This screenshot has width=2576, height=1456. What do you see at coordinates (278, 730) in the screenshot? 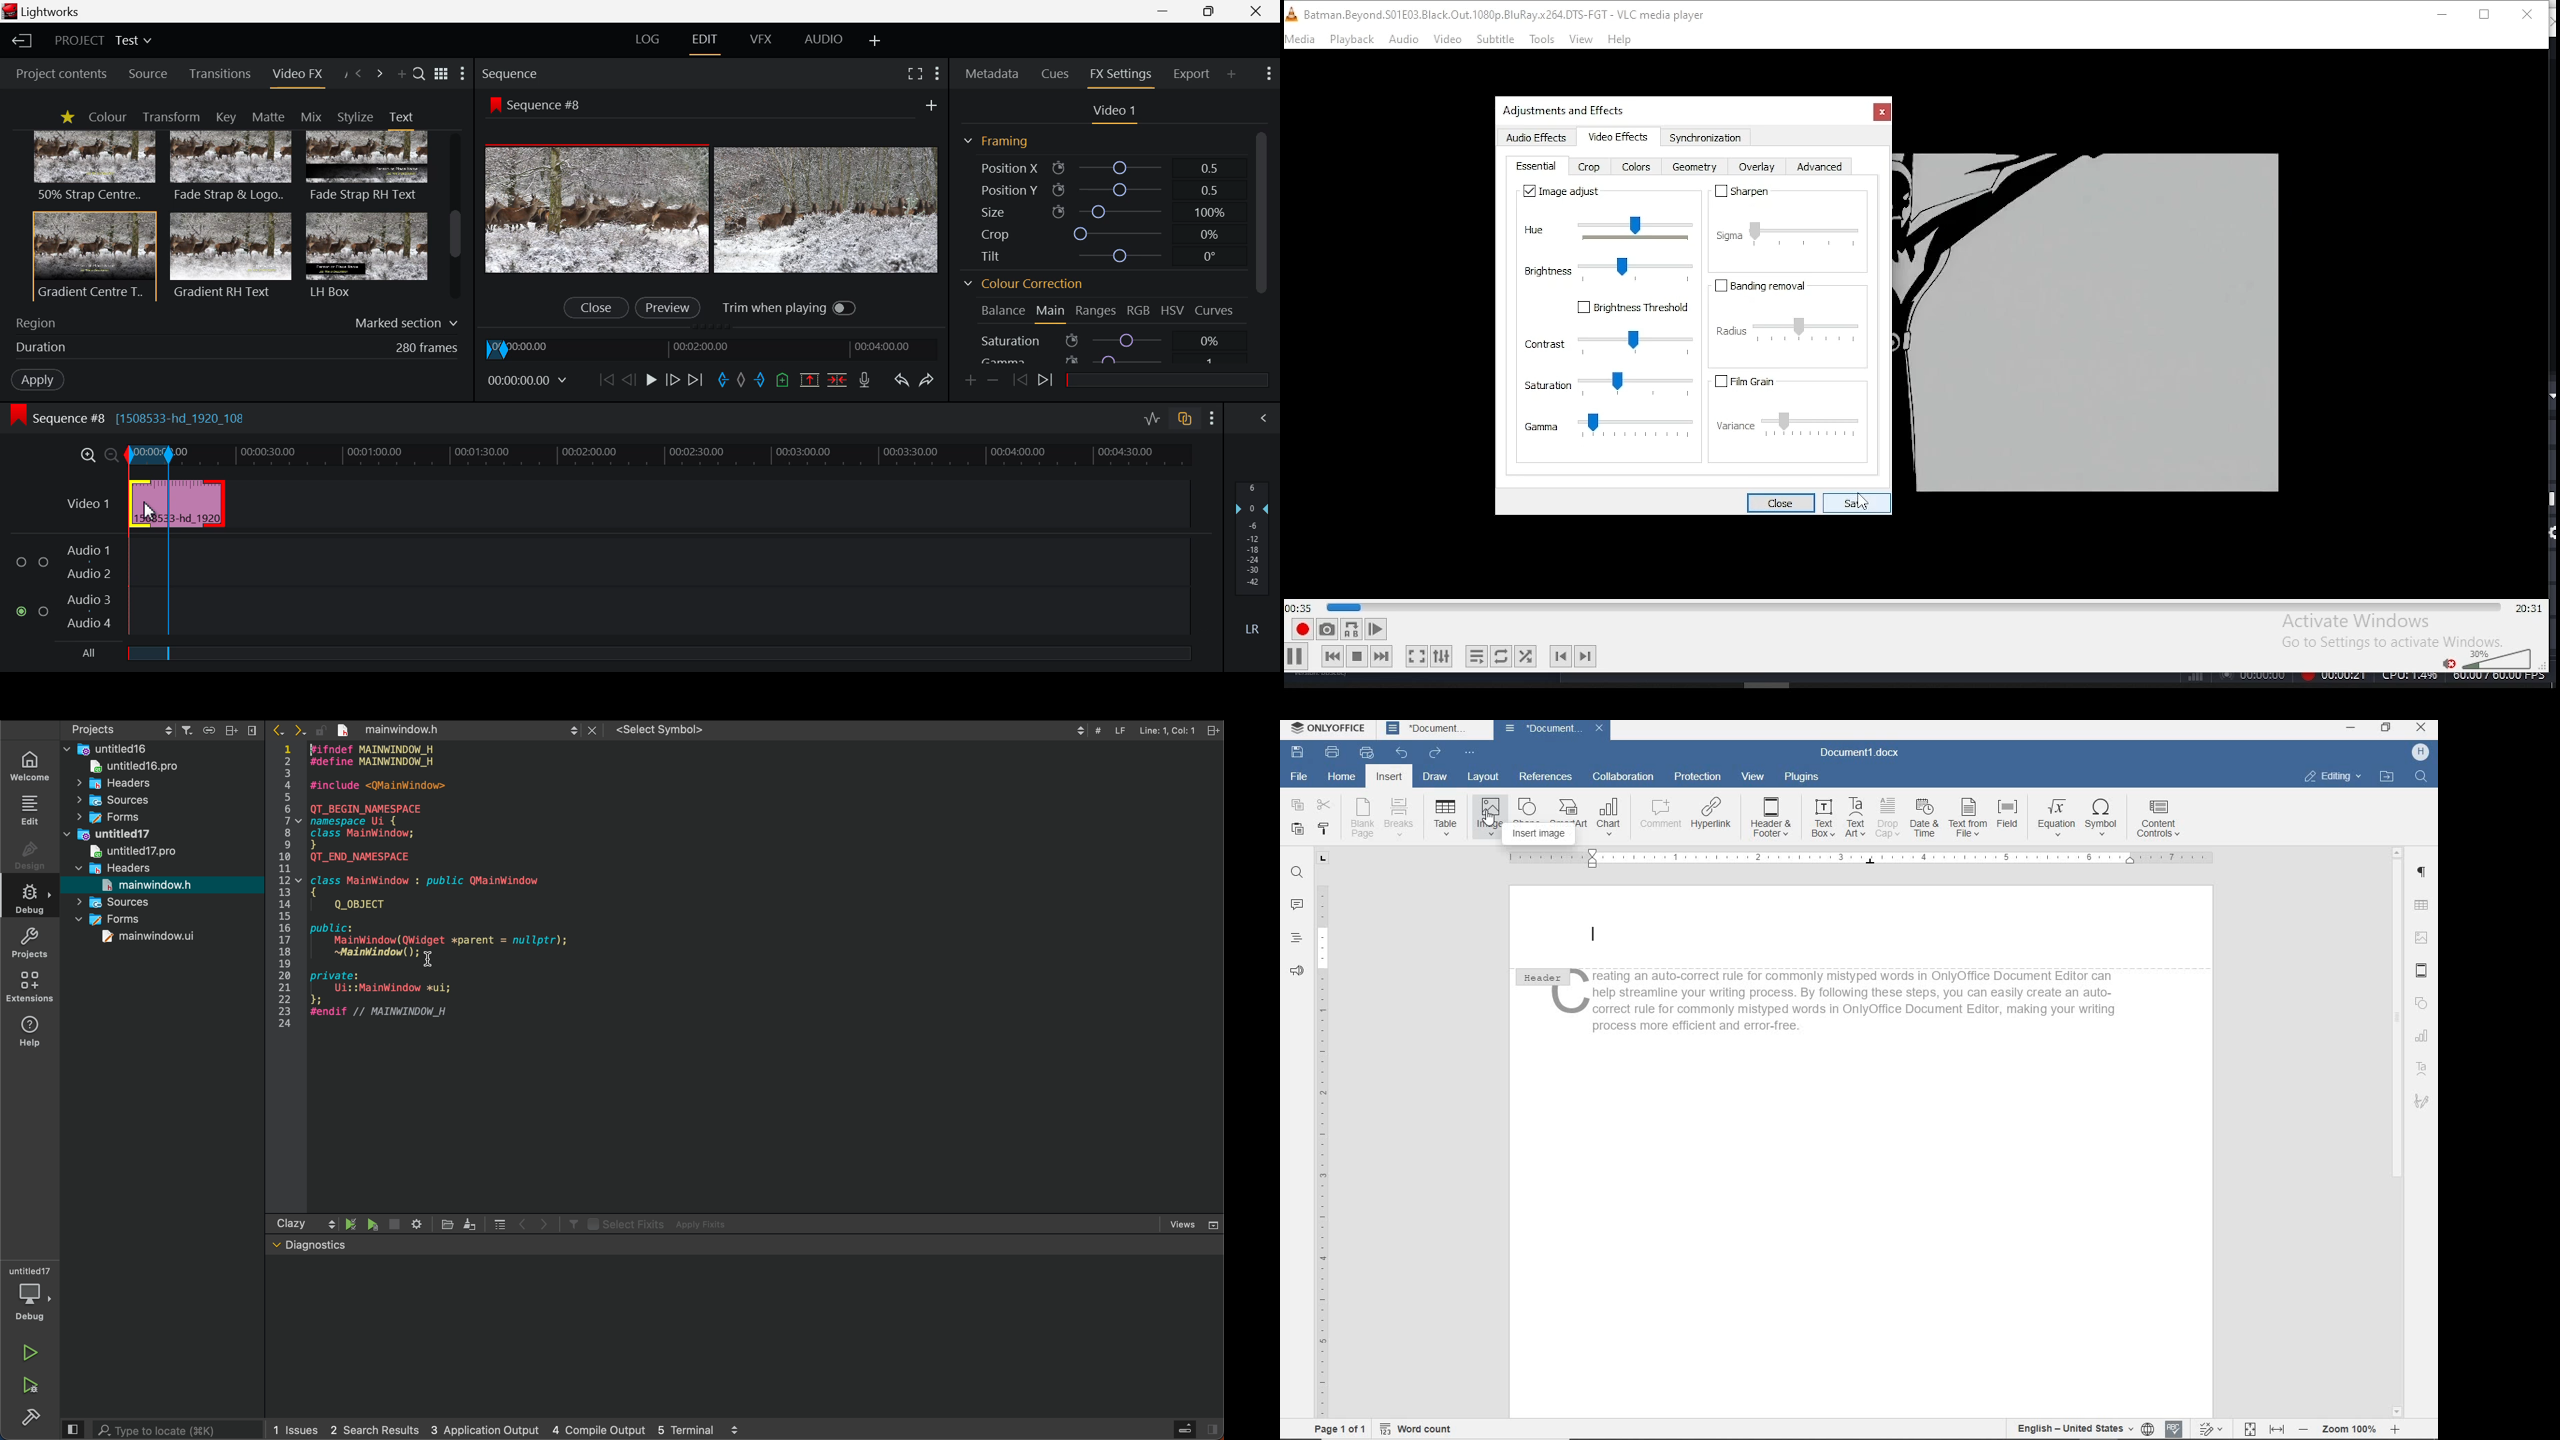
I see `Back` at bounding box center [278, 730].